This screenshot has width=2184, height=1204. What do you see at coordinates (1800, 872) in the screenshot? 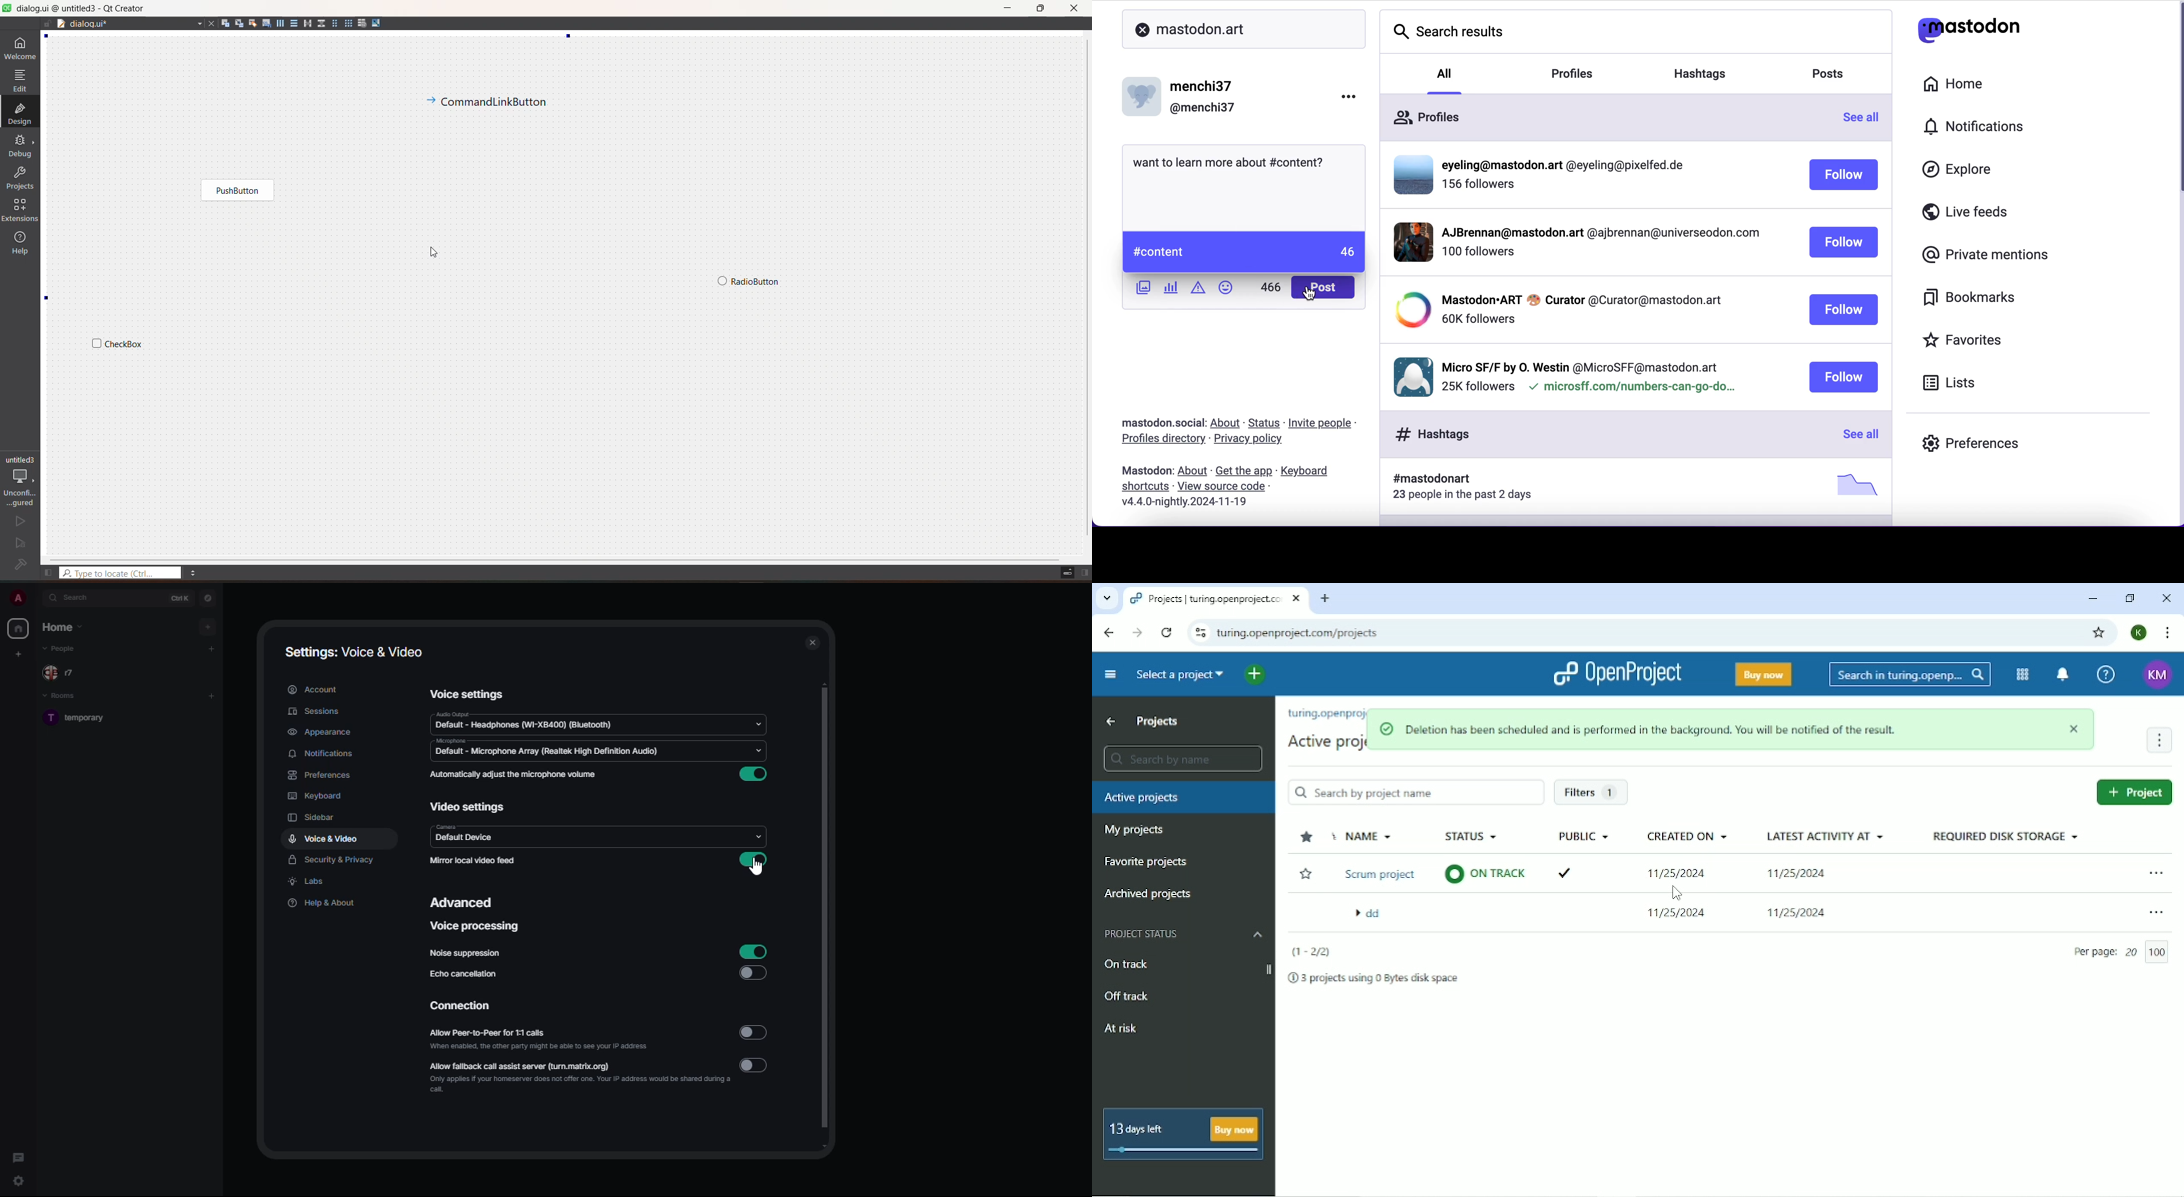
I see `11/25/2024` at bounding box center [1800, 872].